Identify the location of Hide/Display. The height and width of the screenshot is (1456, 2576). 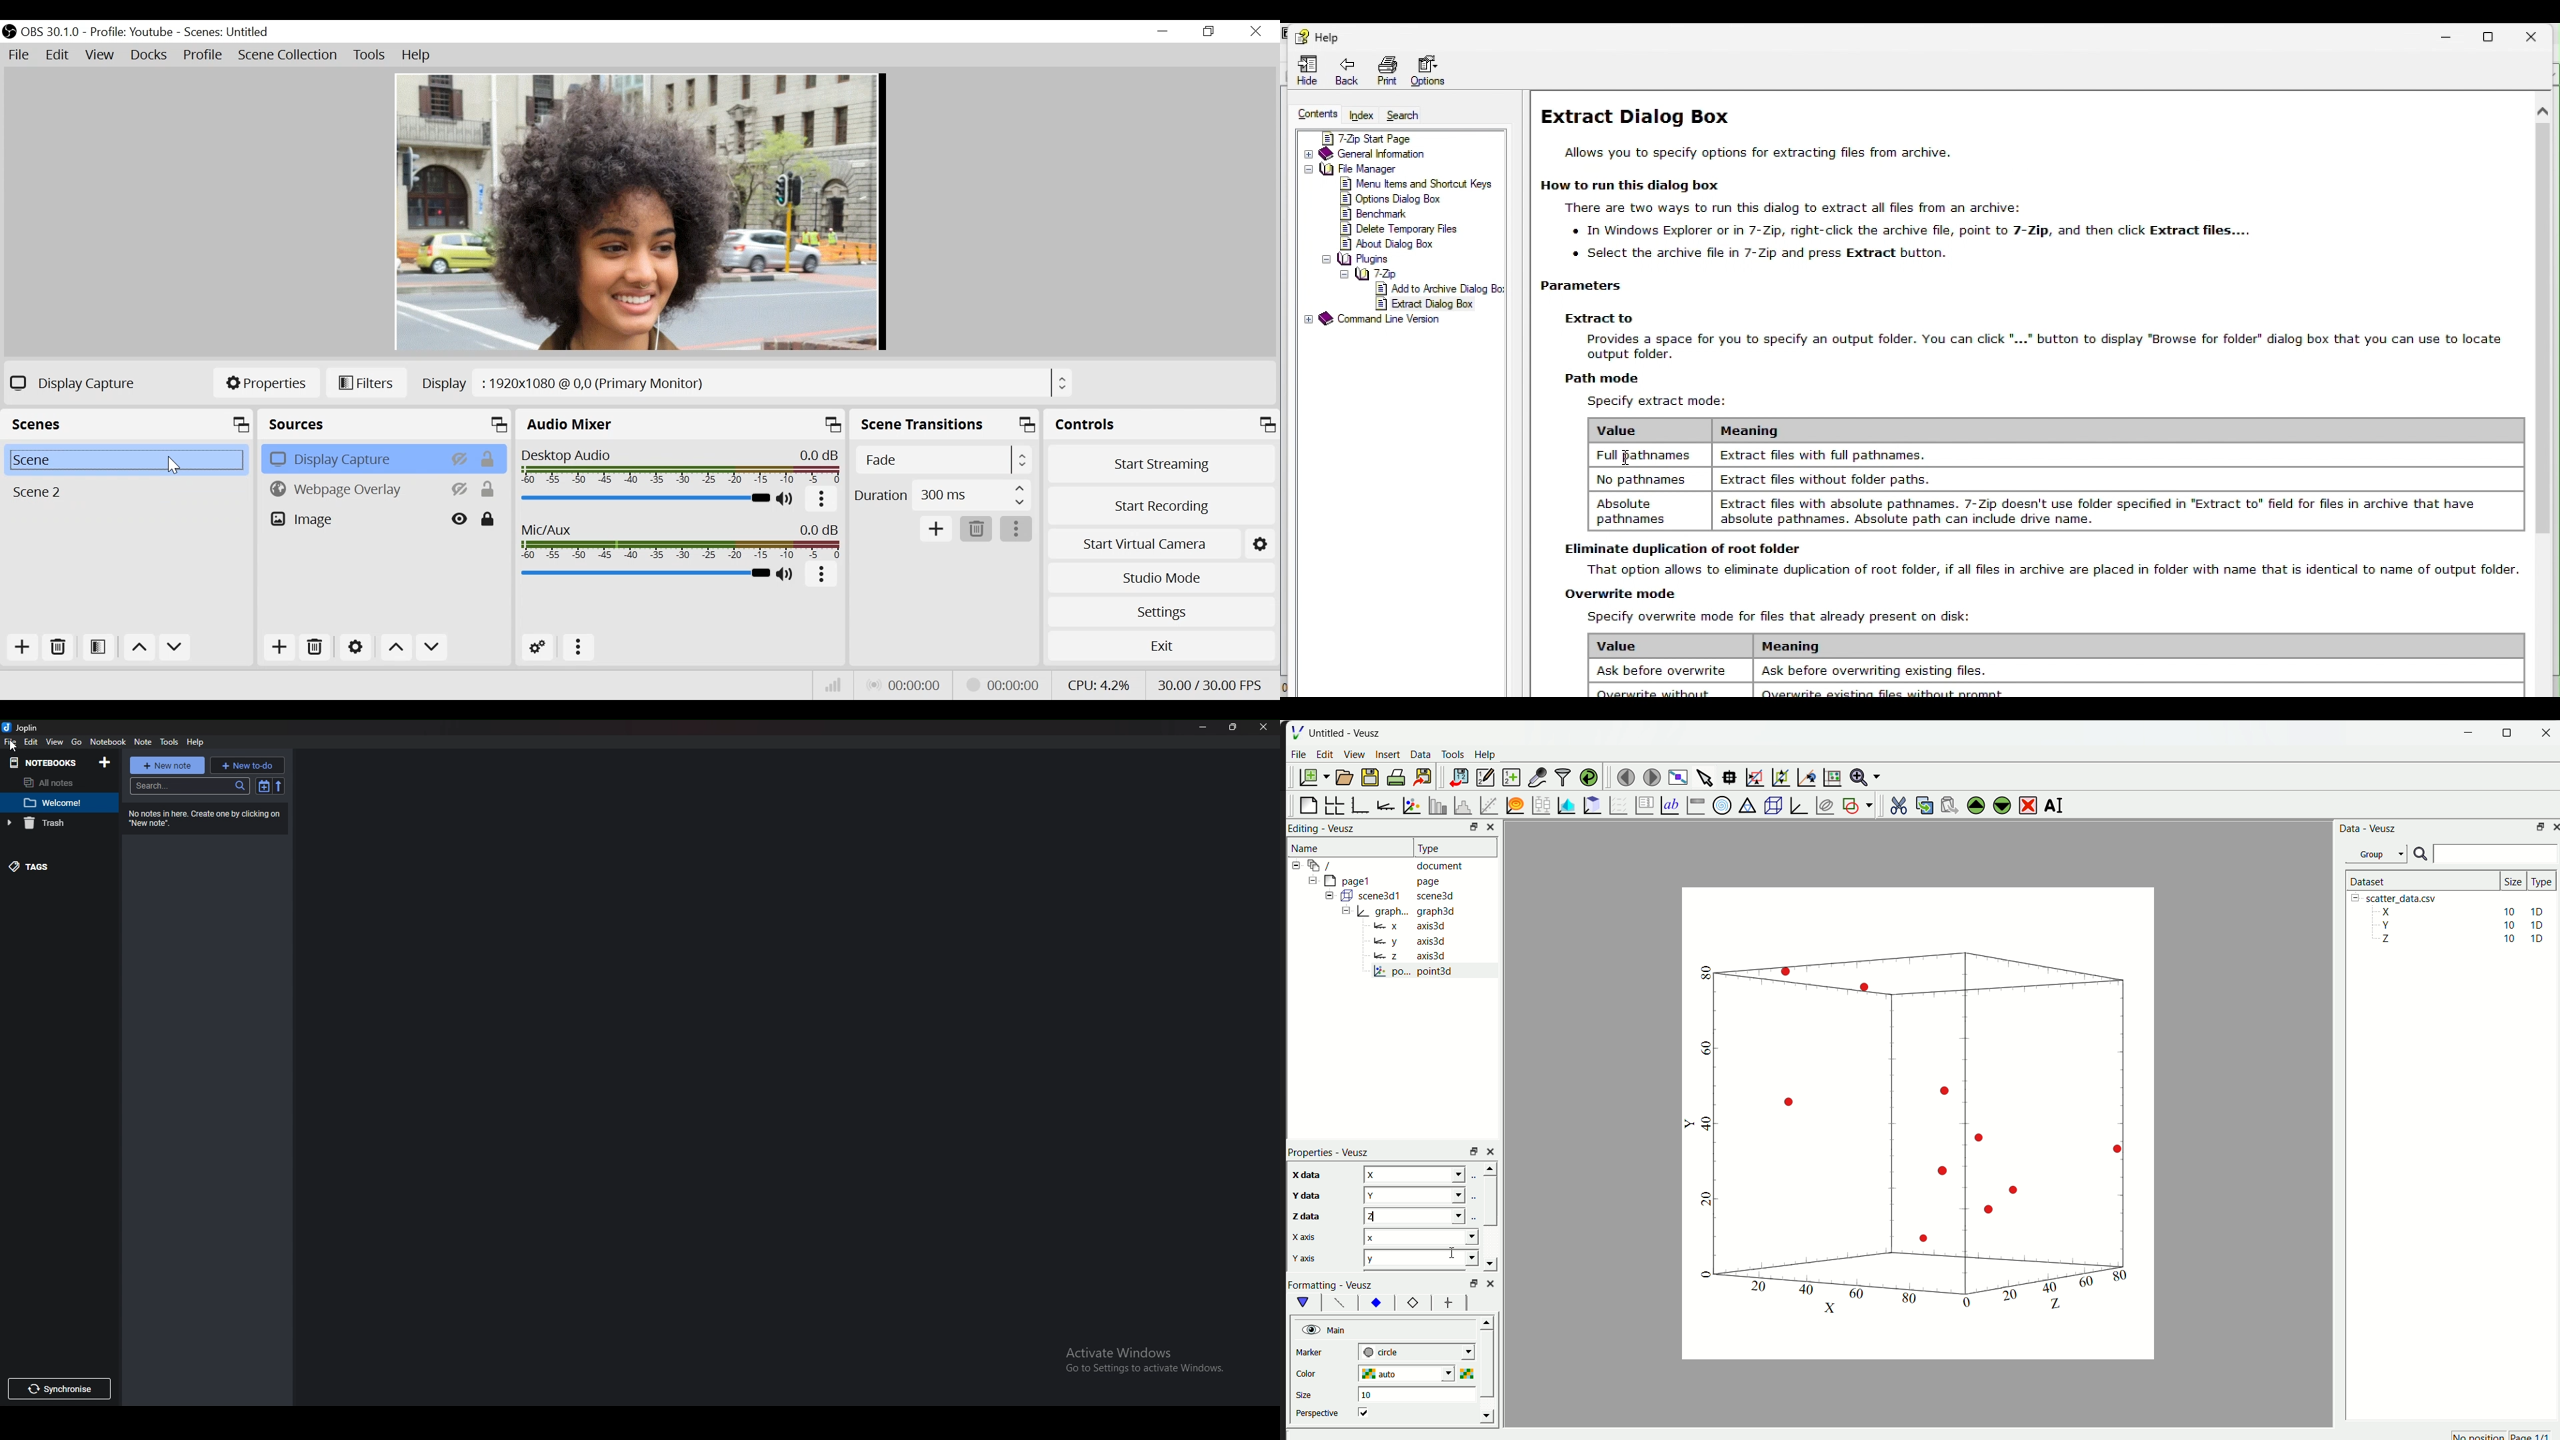
(459, 458).